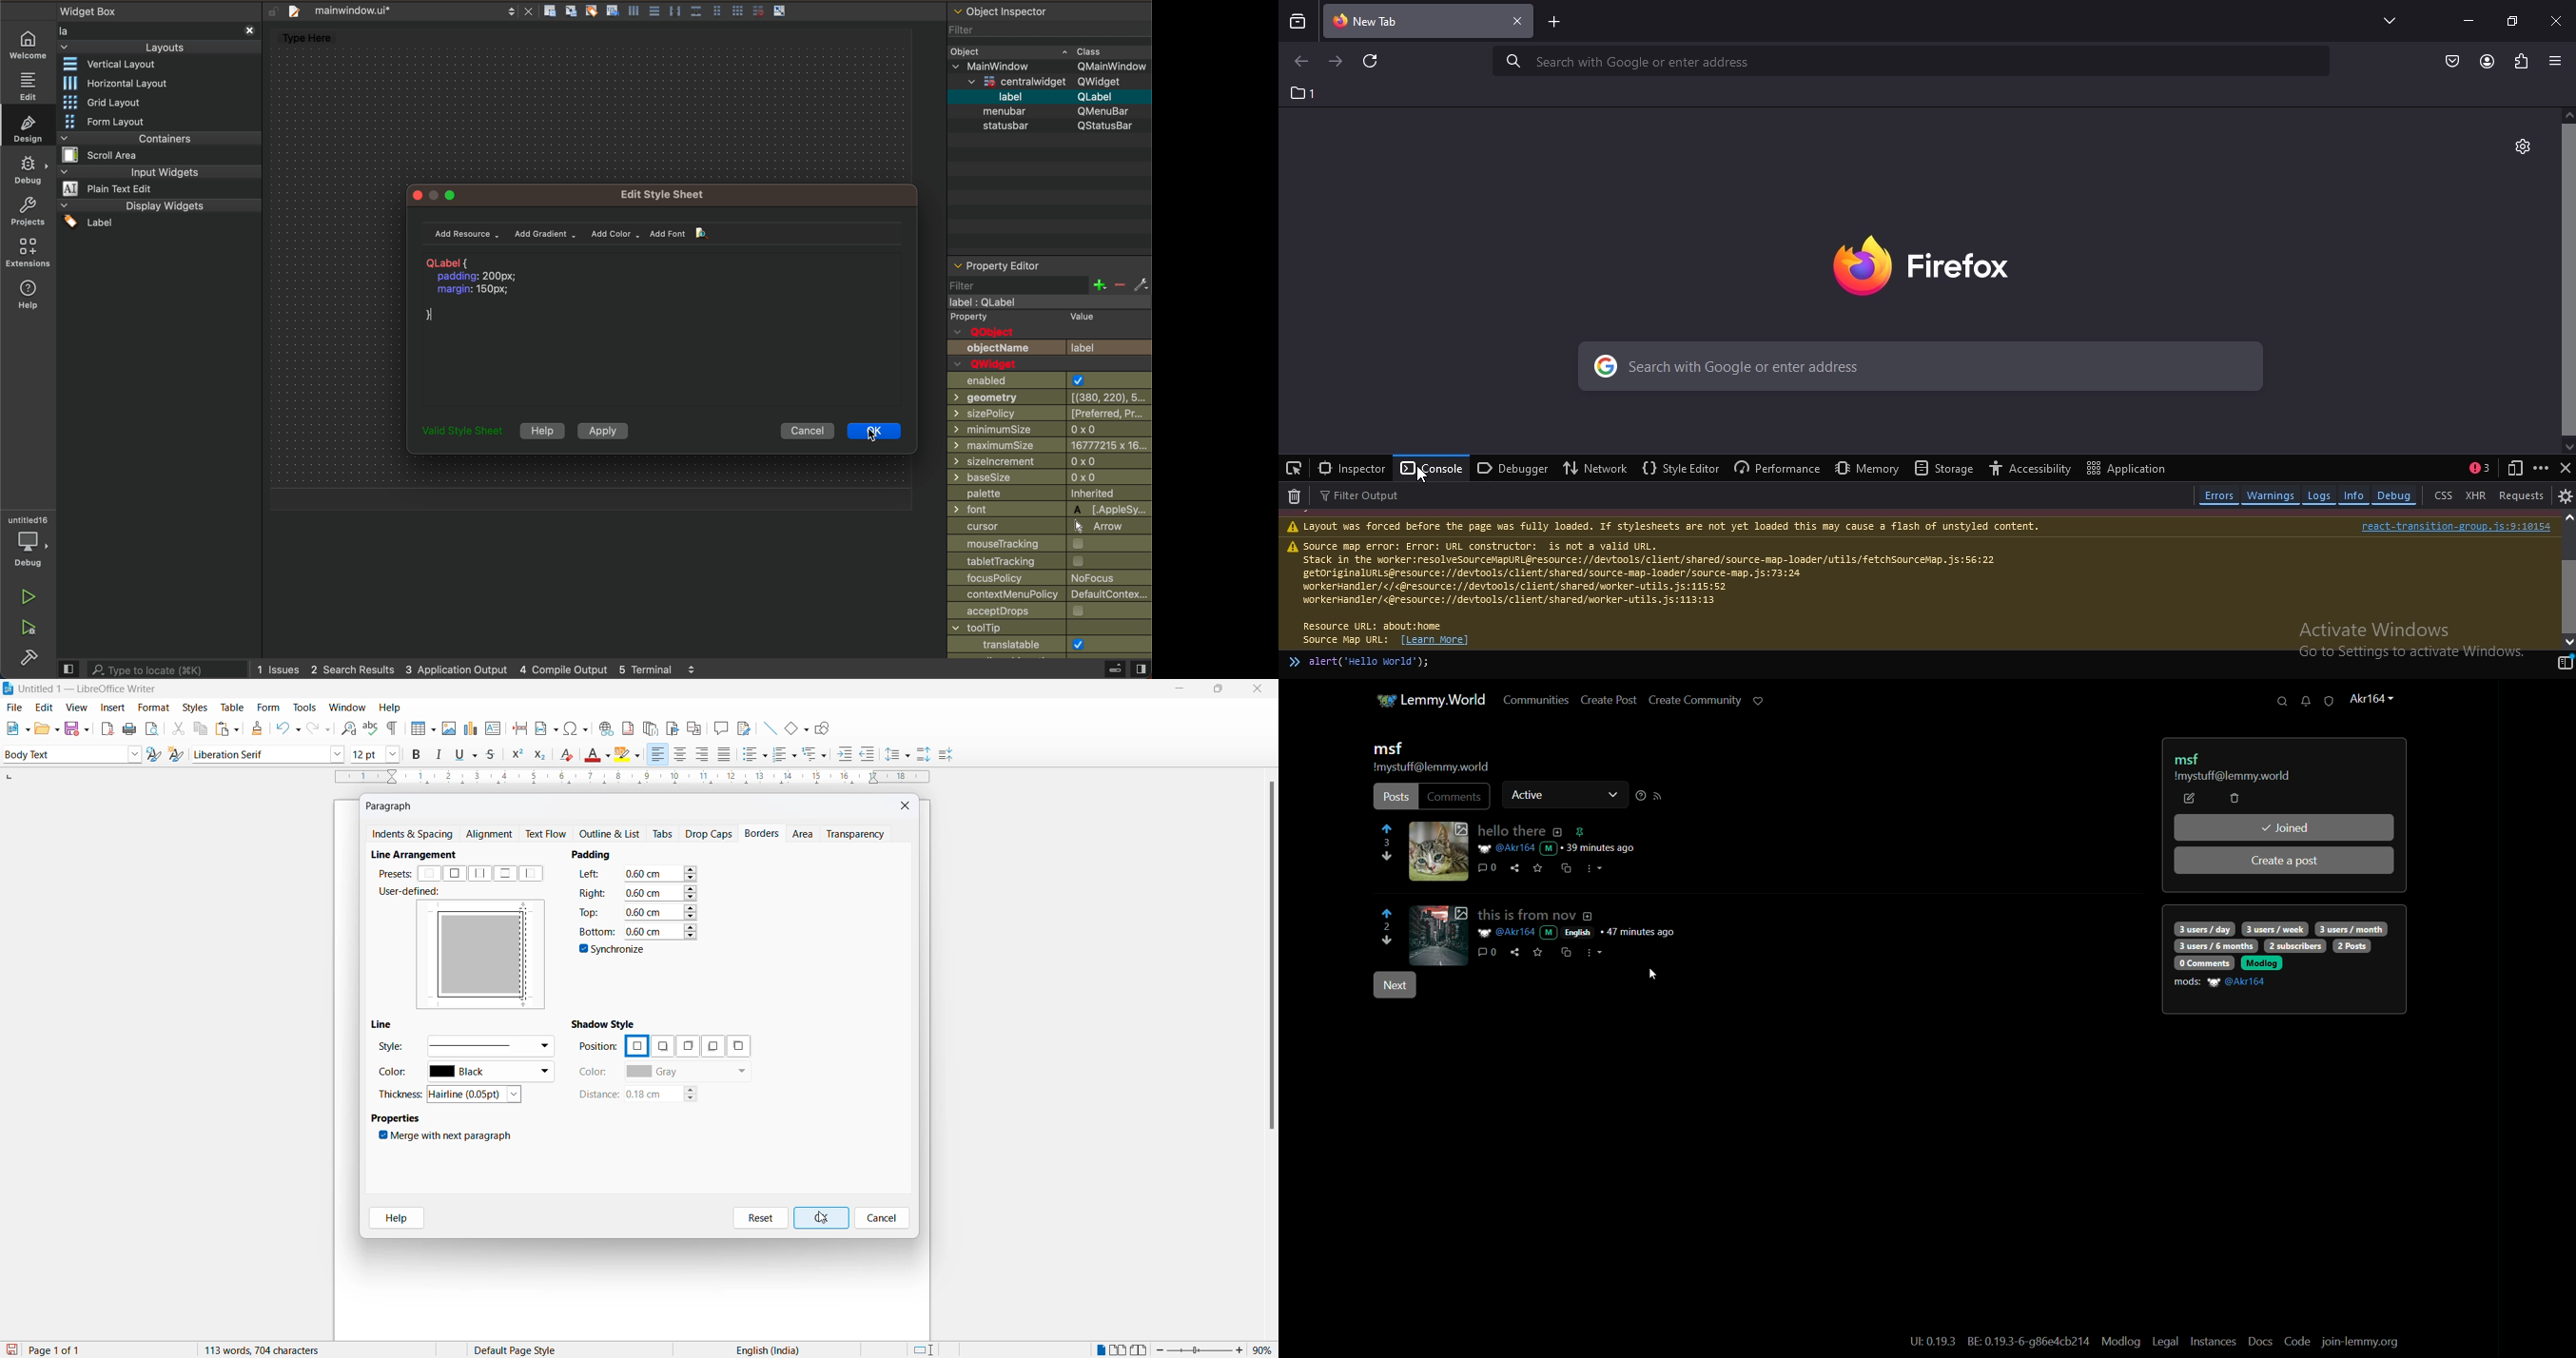 The height and width of the screenshot is (1372, 2576). Describe the element at coordinates (549, 834) in the screenshot. I see `text flow` at that location.